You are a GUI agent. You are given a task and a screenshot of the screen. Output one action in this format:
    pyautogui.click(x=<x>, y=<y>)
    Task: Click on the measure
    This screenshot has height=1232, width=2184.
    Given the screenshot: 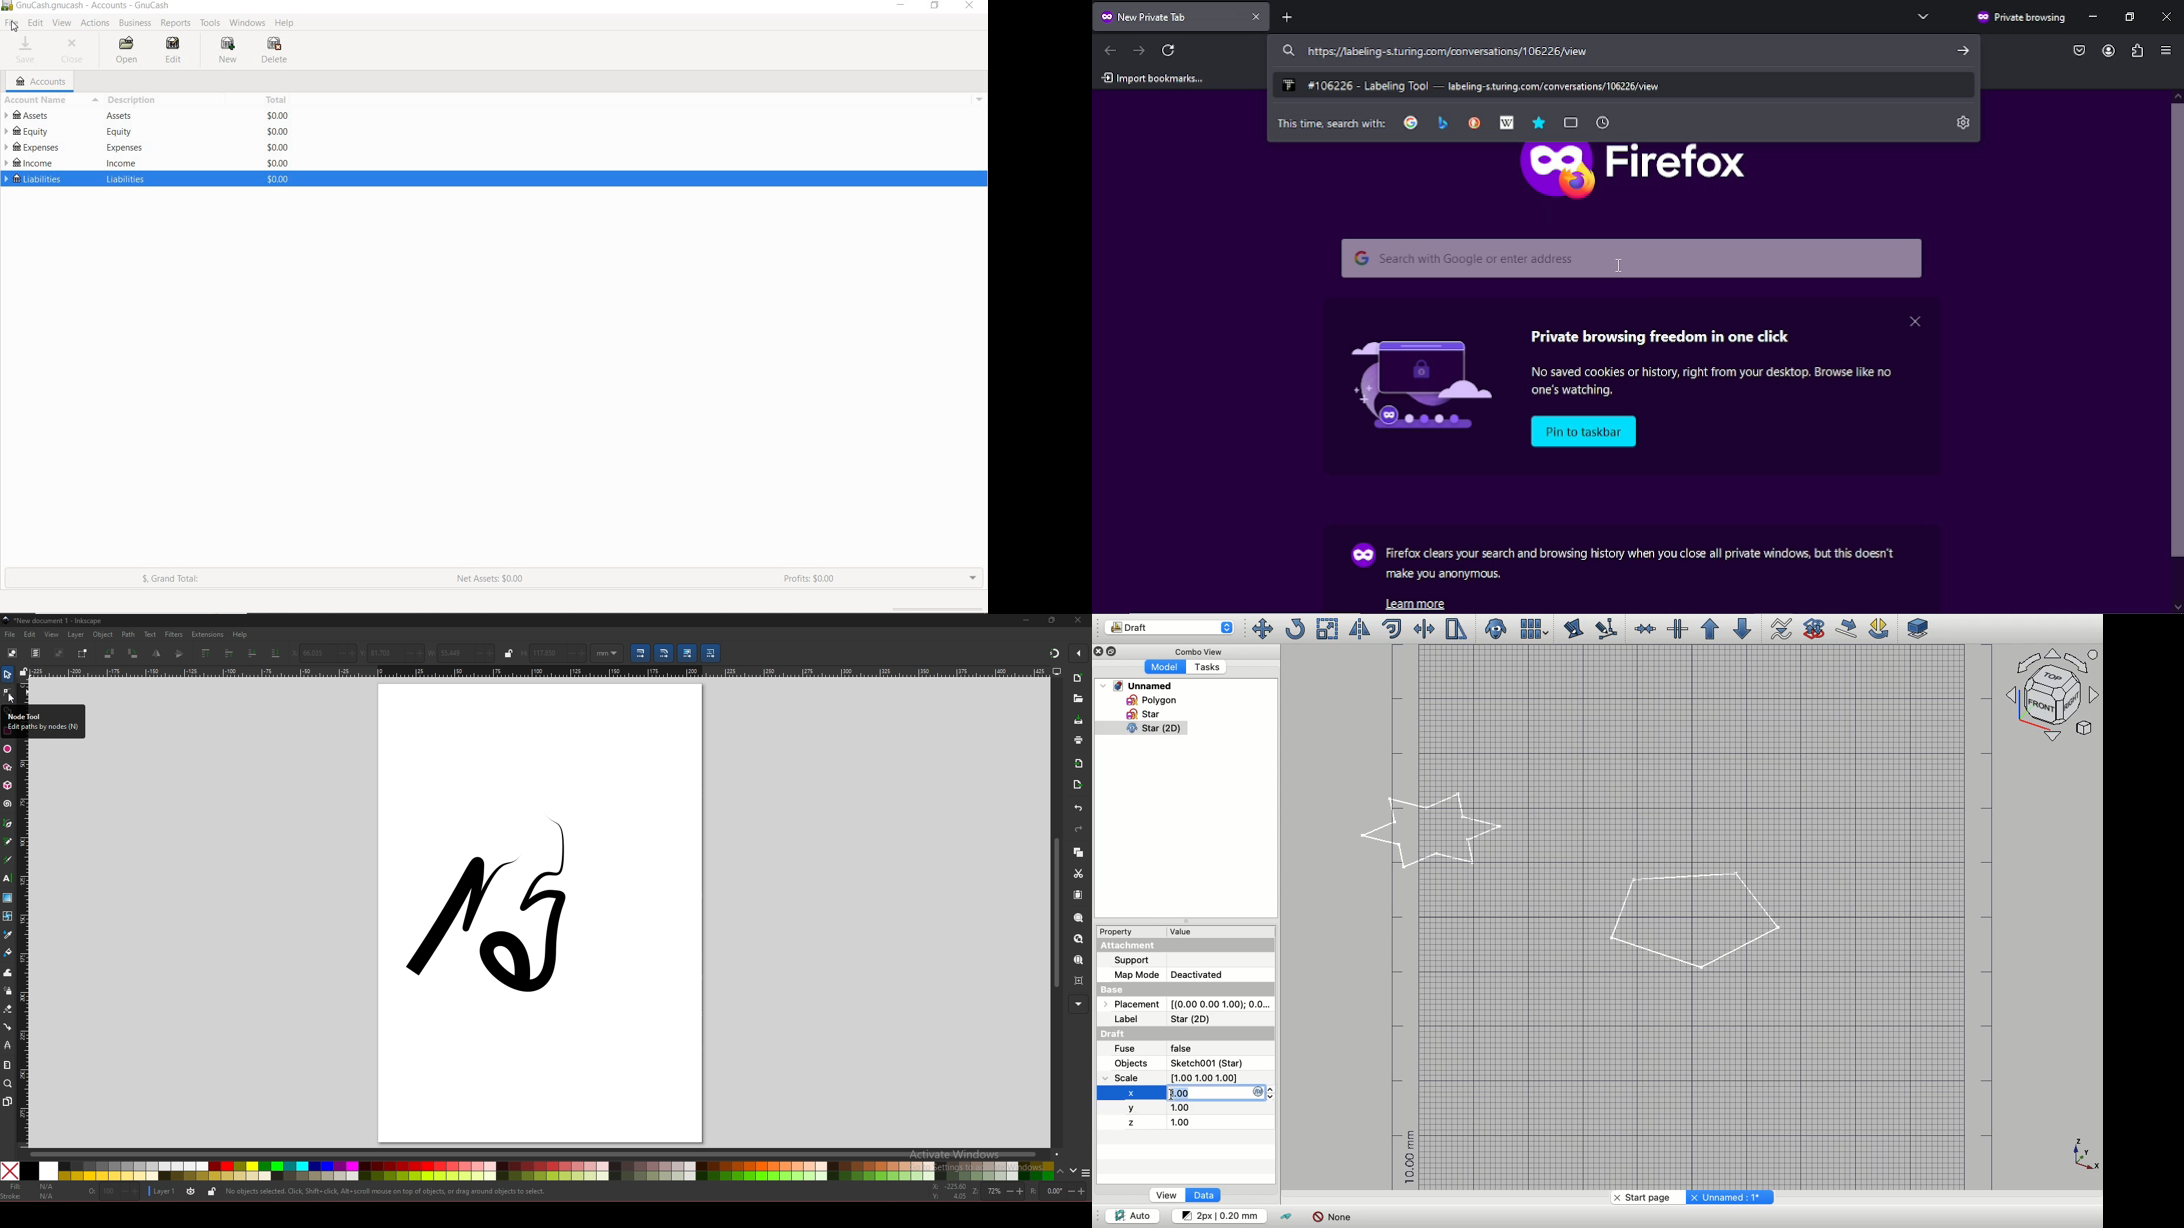 What is the action you would take?
    pyautogui.click(x=7, y=1064)
    